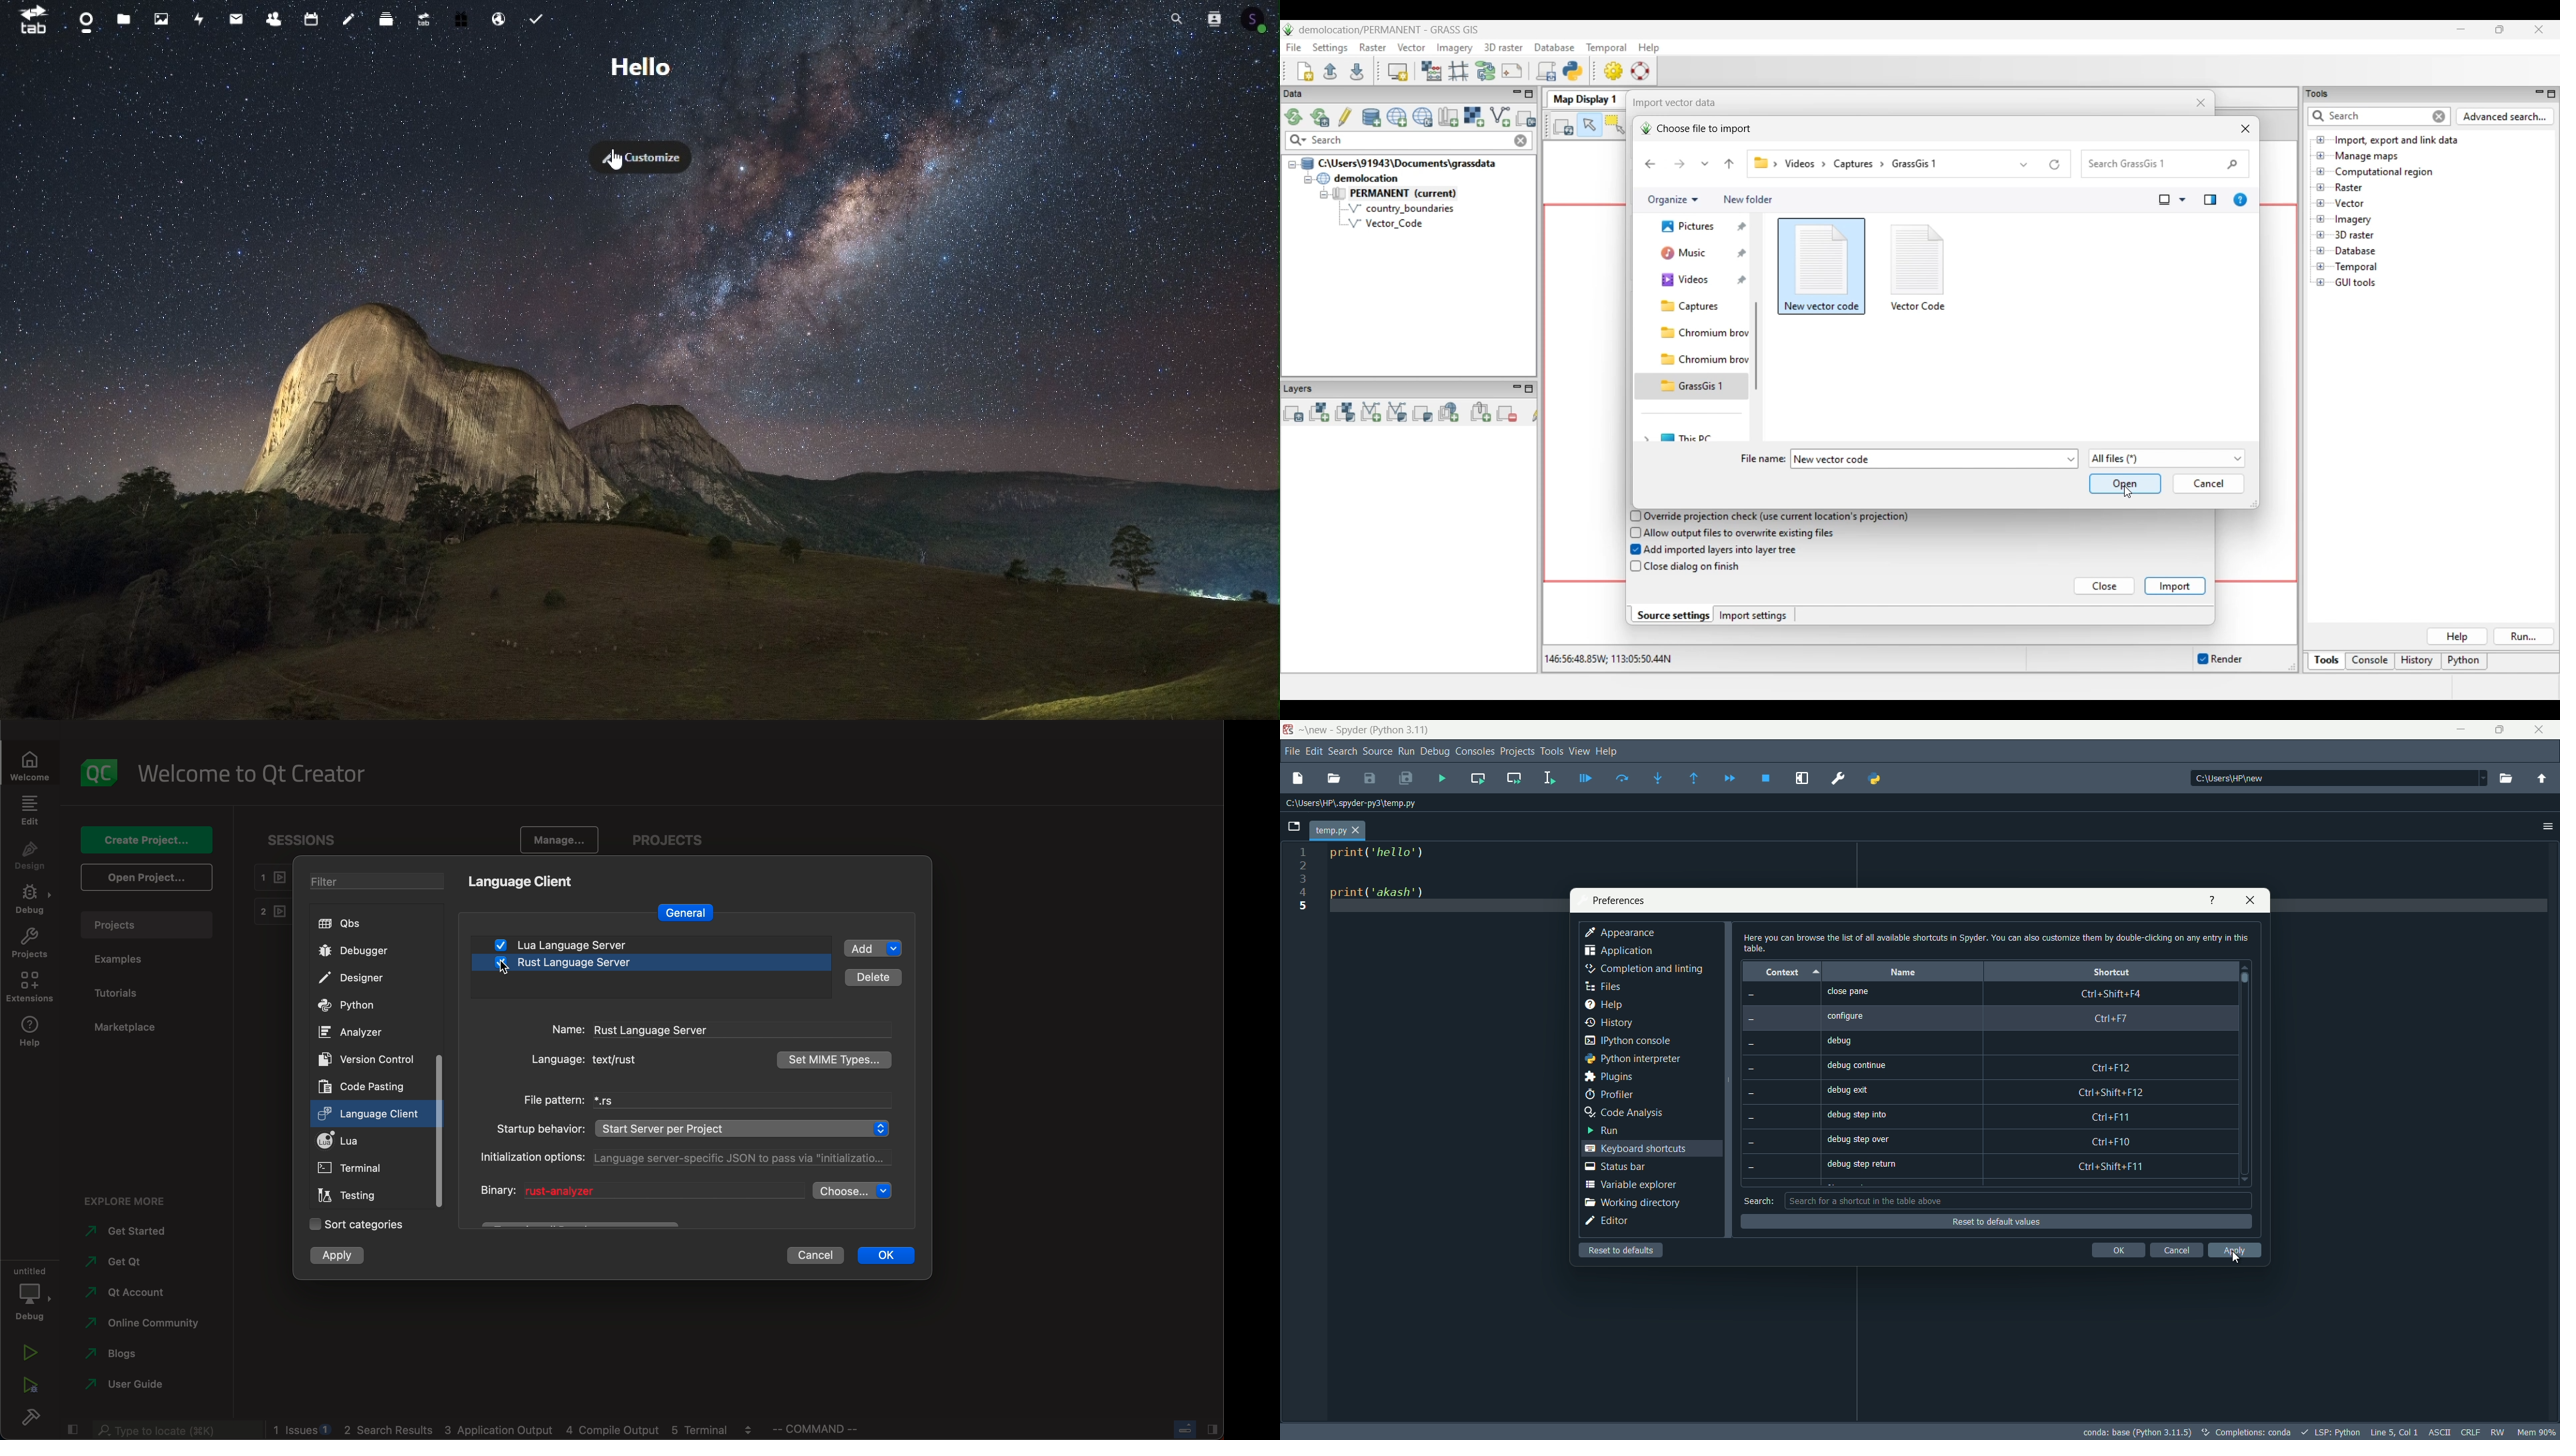  Describe the element at coordinates (1549, 778) in the screenshot. I see `run selection or current line` at that location.